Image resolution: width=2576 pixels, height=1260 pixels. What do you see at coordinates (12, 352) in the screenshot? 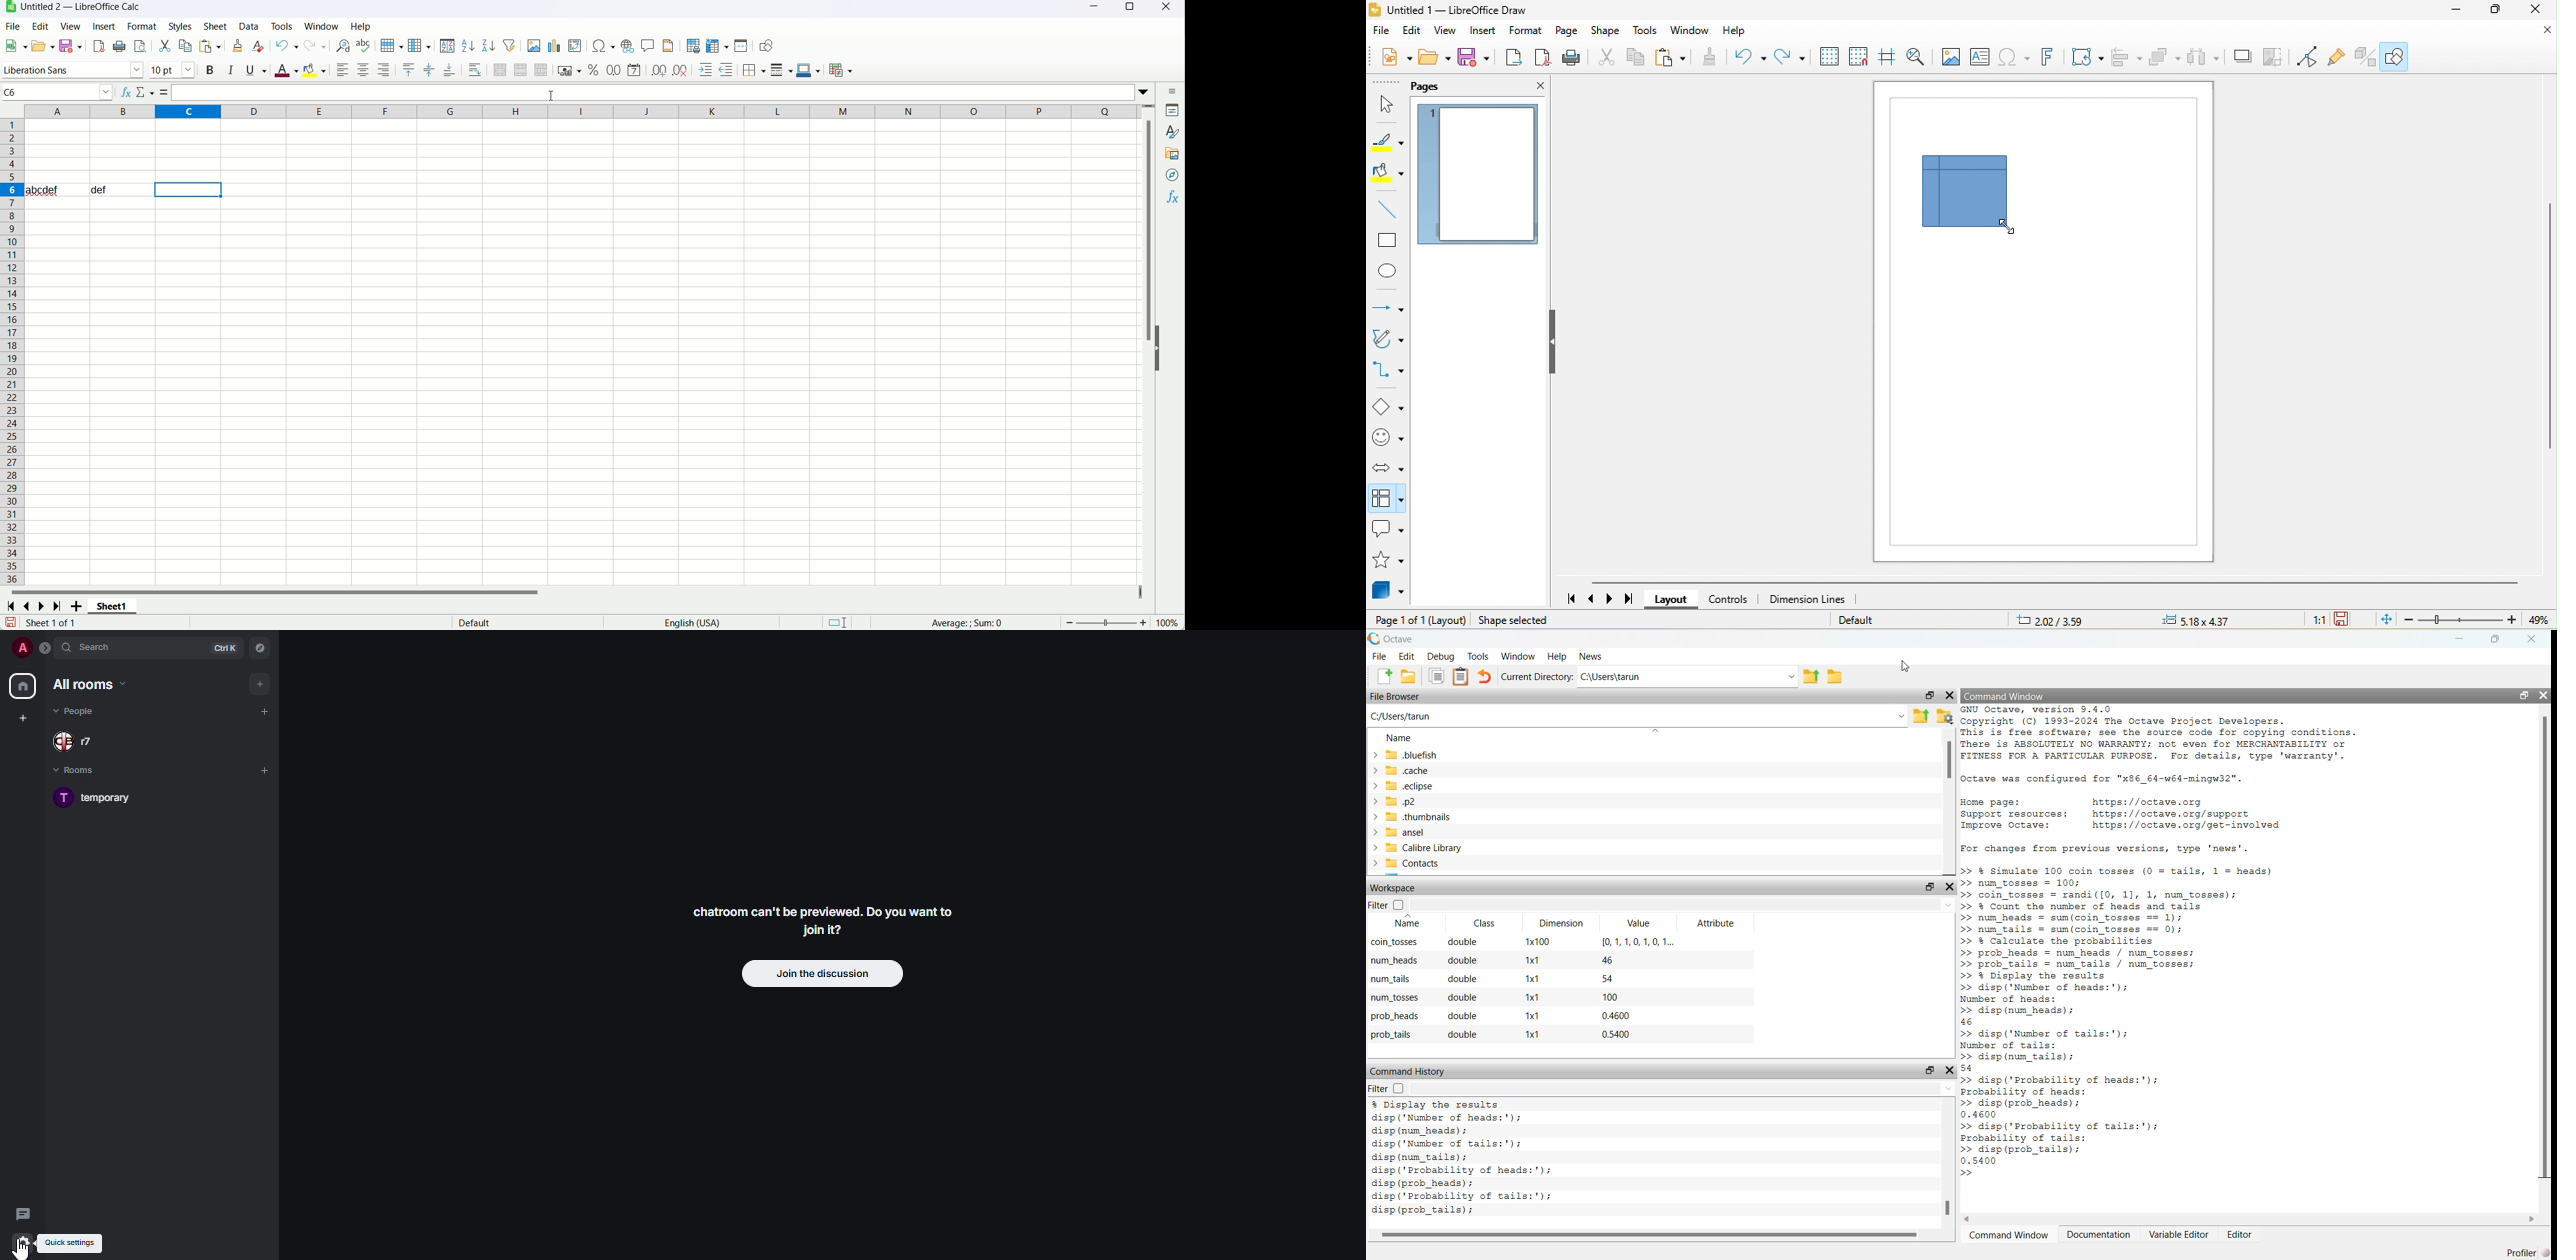
I see `rows` at bounding box center [12, 352].